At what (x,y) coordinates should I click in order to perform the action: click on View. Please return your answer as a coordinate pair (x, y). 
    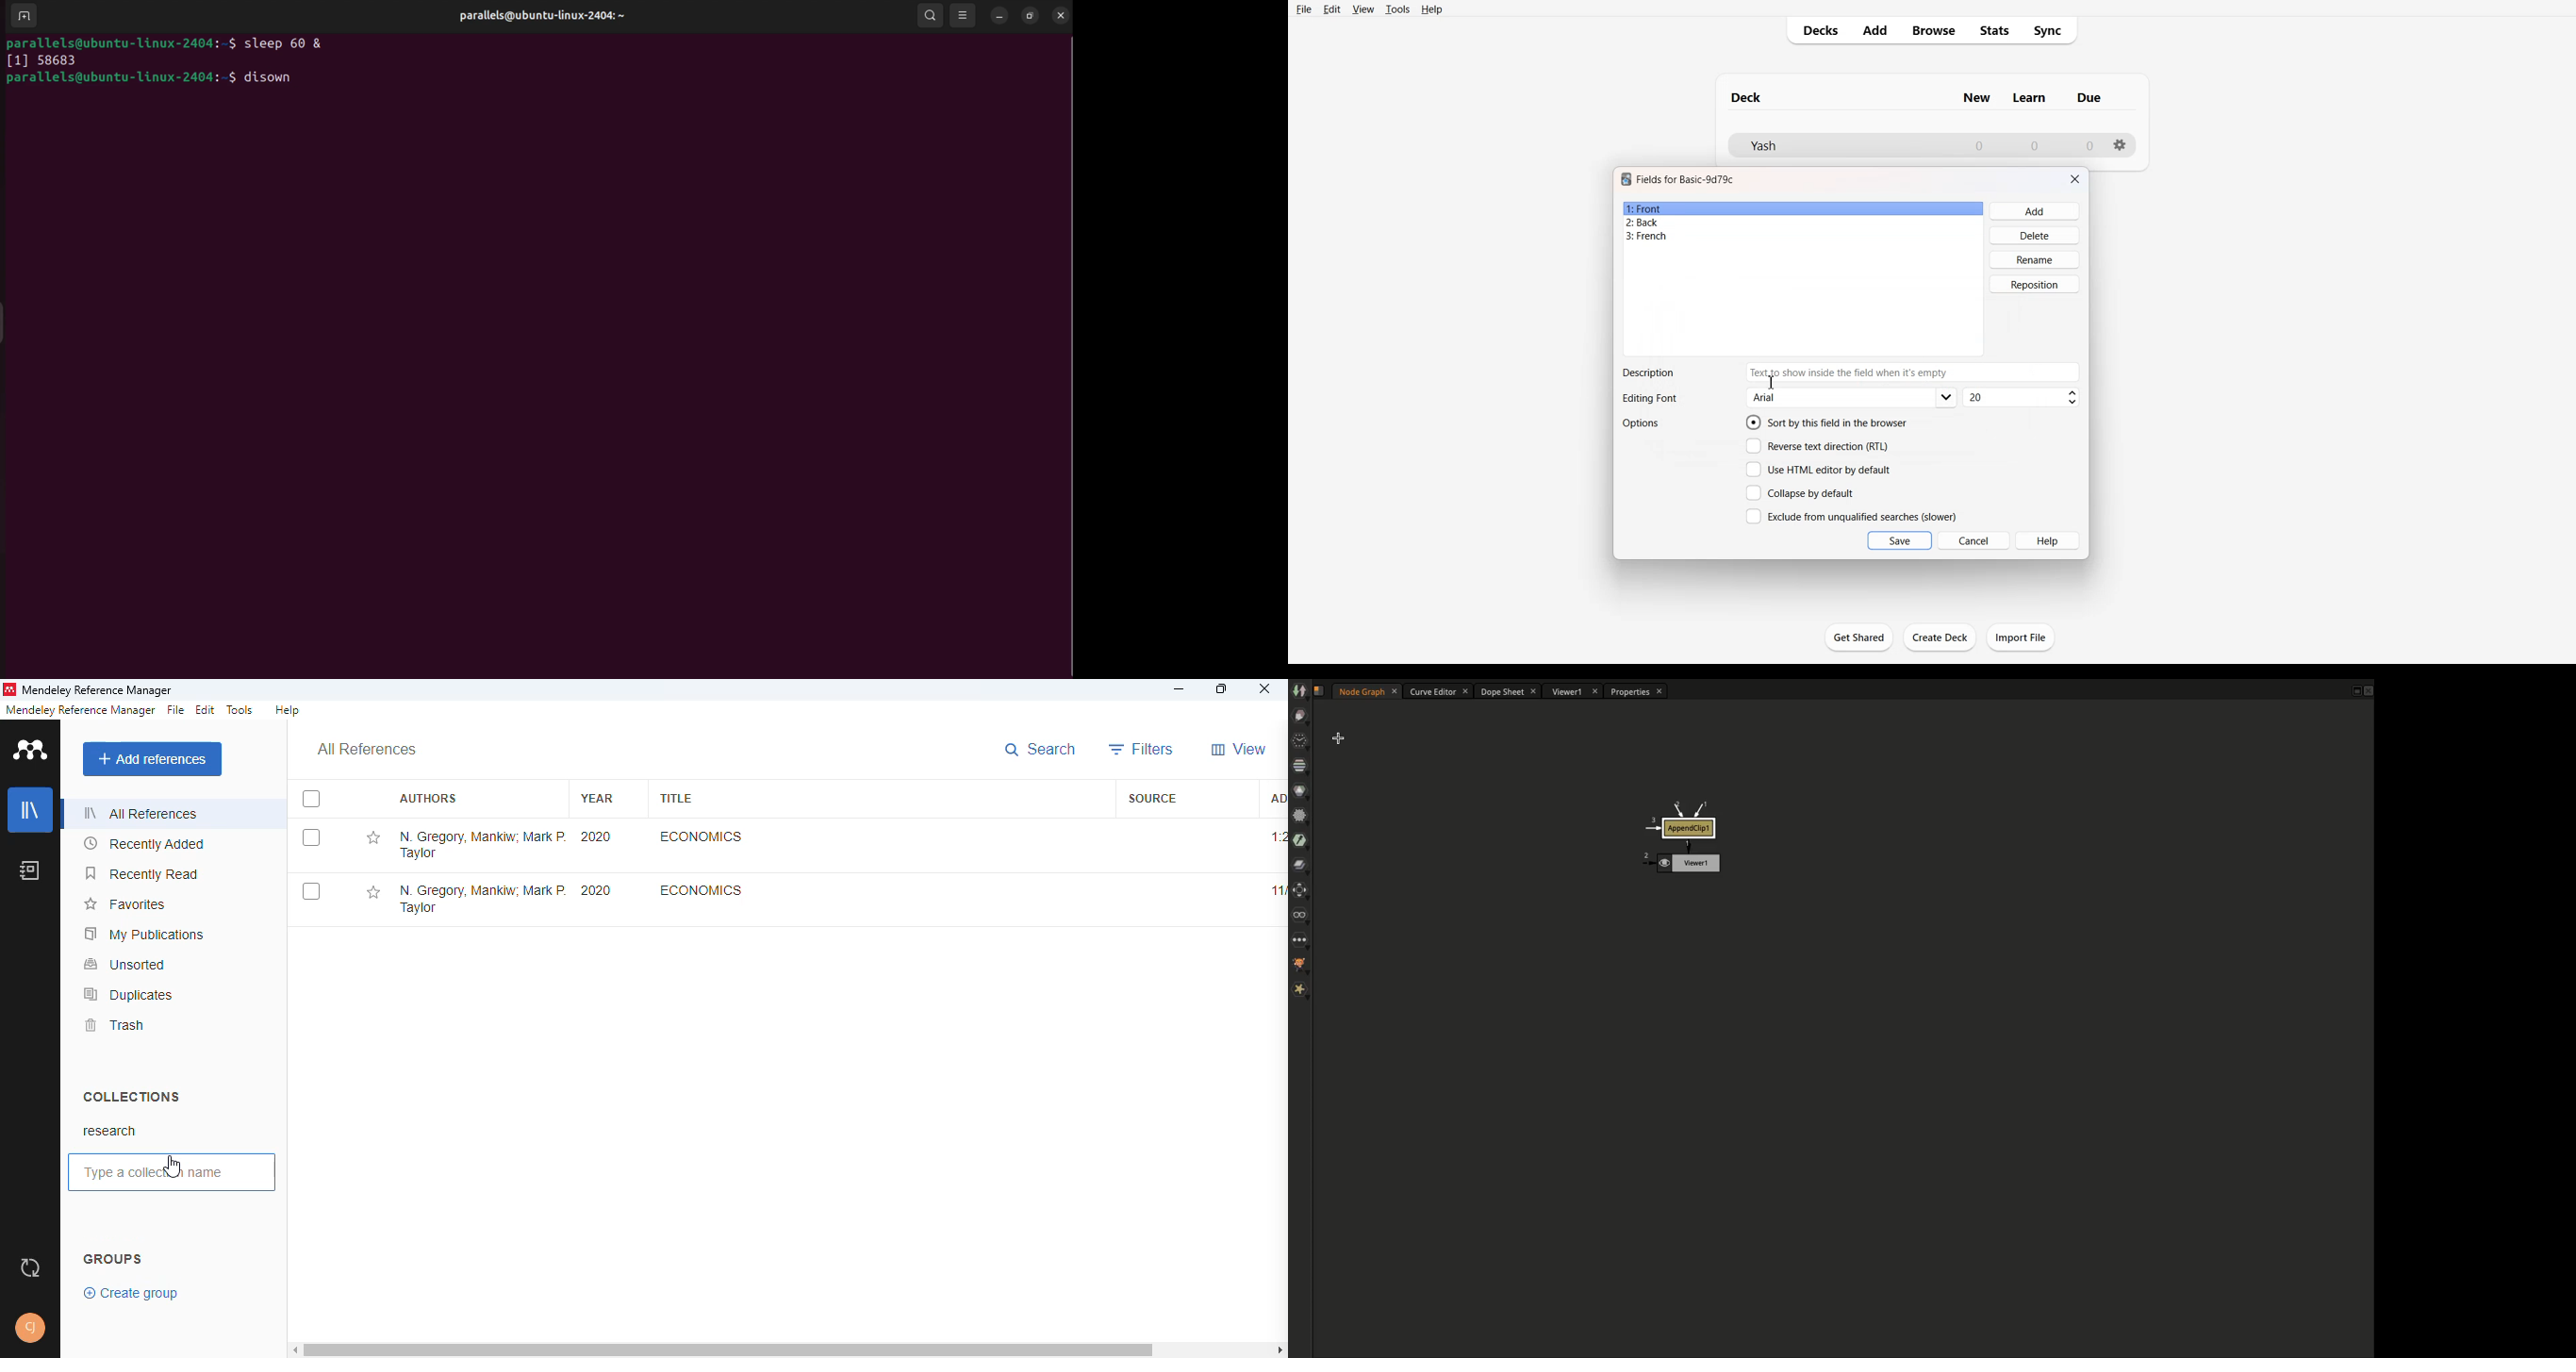
    Looking at the image, I should click on (1364, 9).